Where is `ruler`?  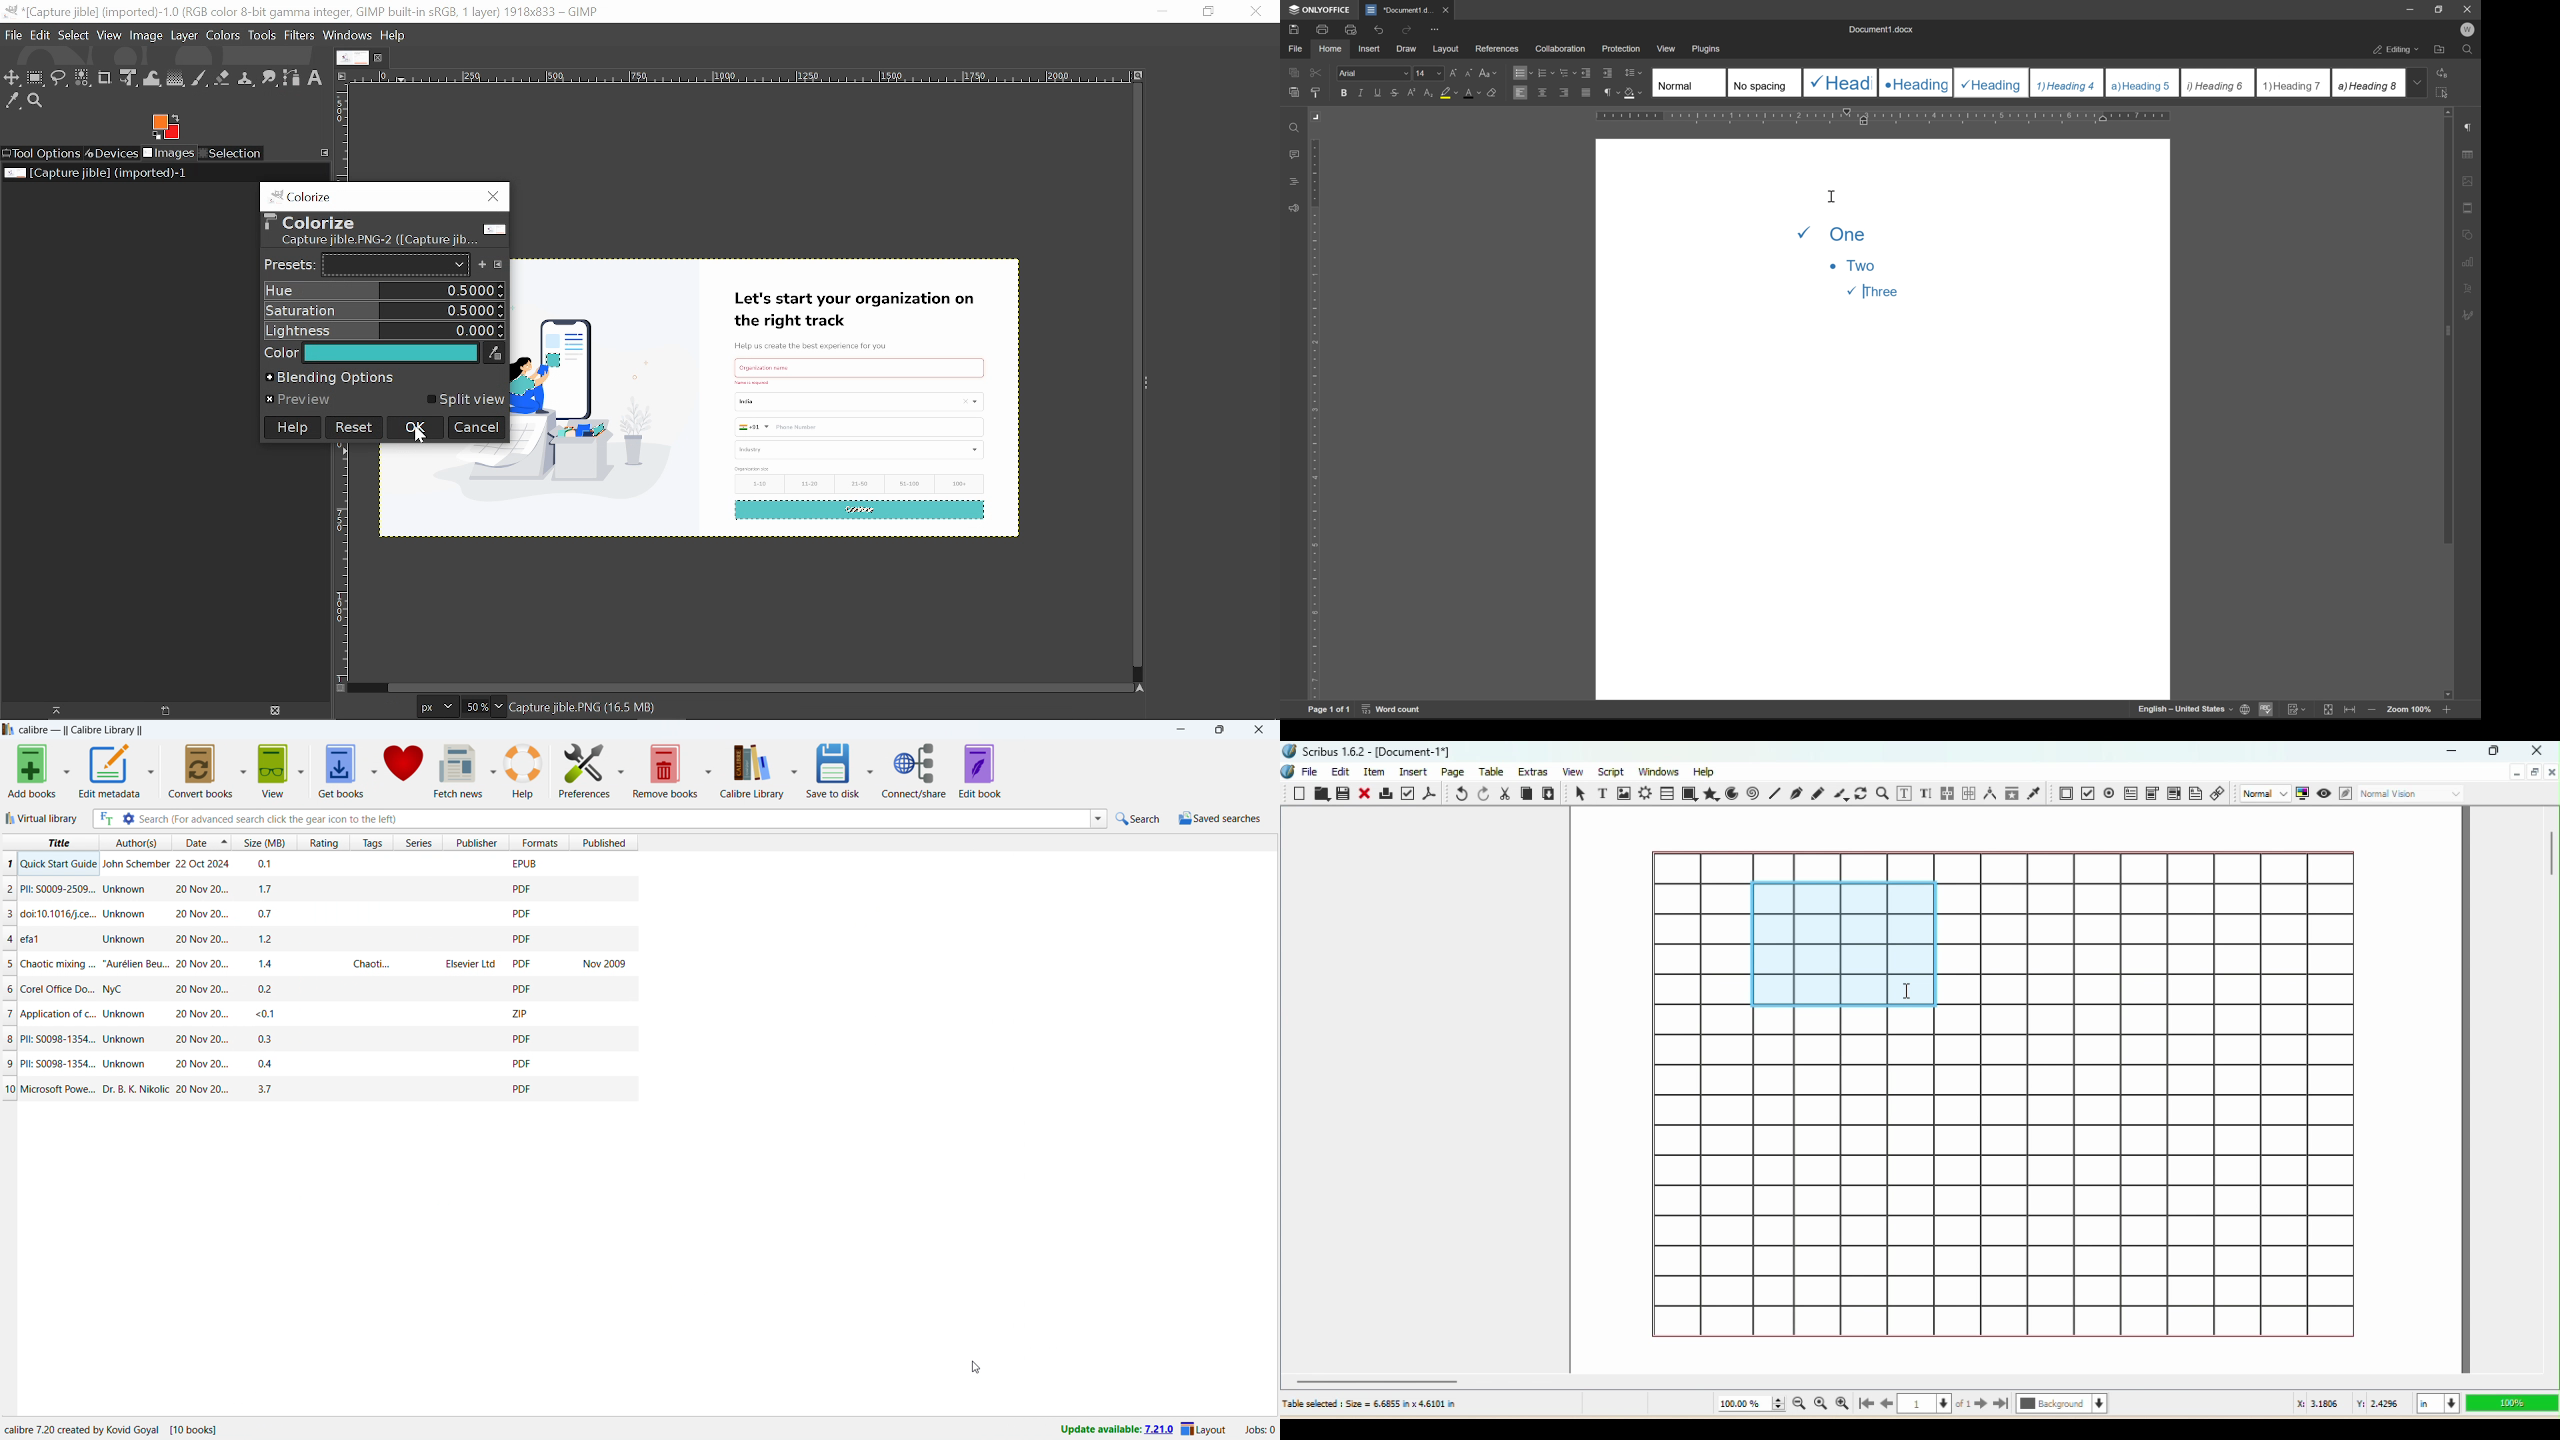
ruler is located at coordinates (1884, 117).